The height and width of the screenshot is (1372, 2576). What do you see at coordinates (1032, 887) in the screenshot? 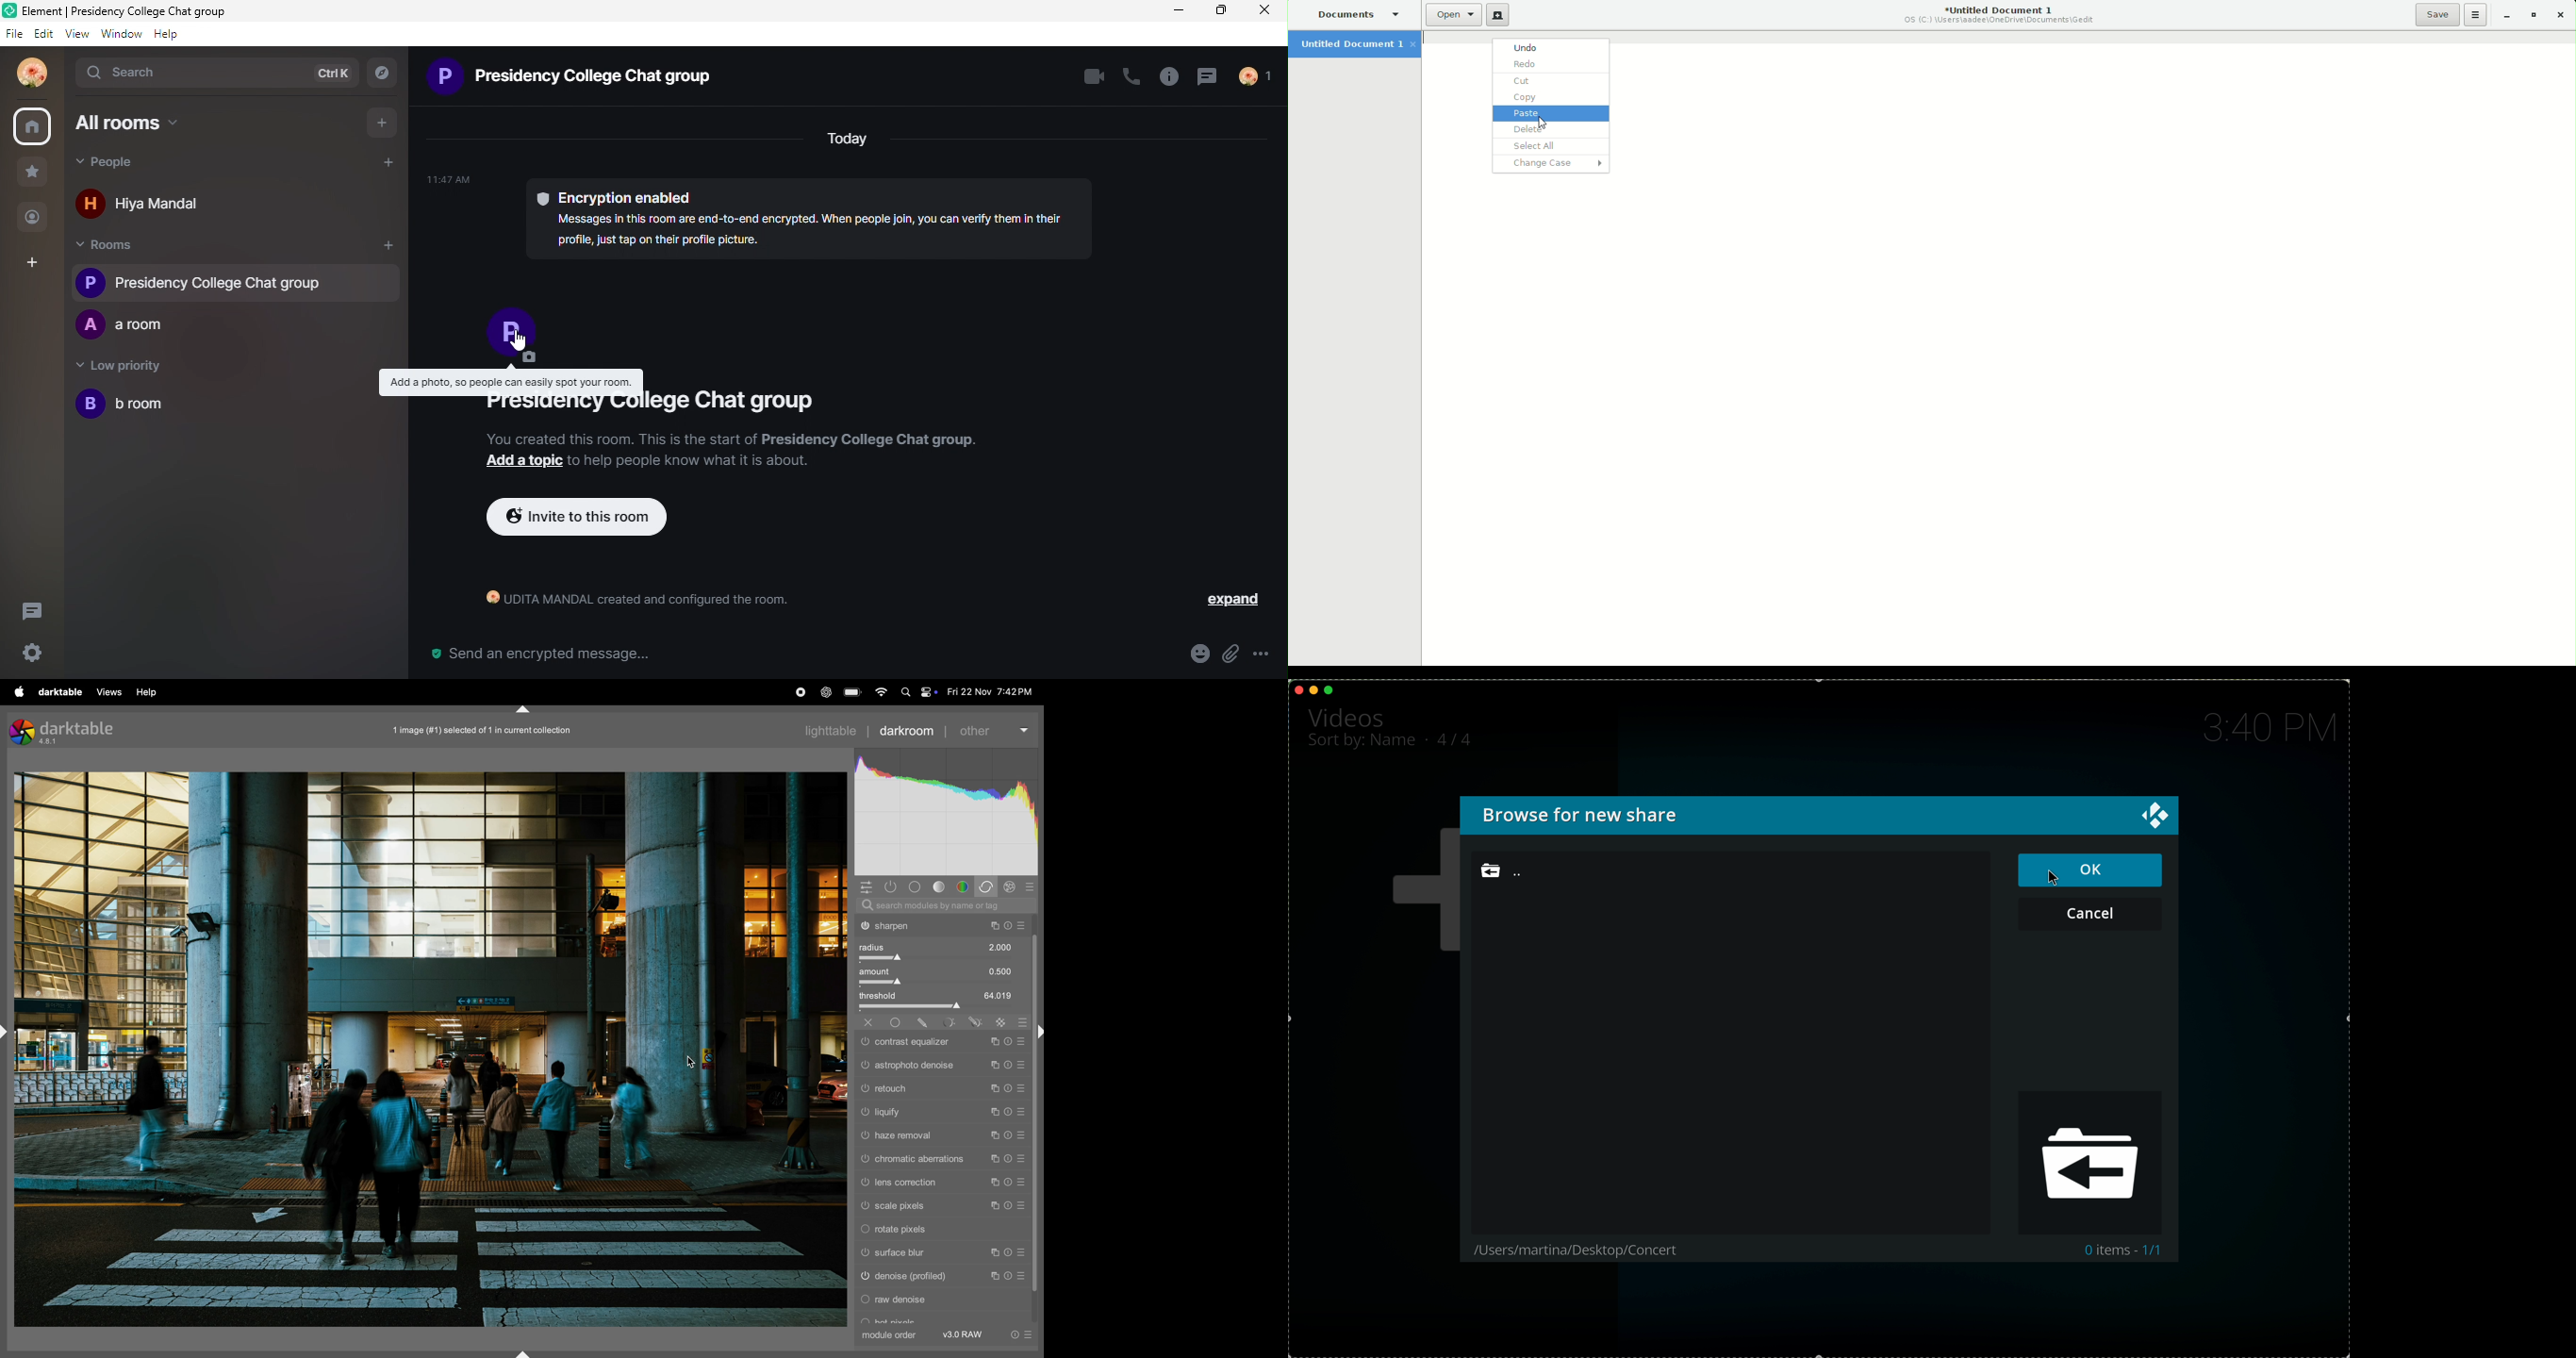
I see `reset` at bounding box center [1032, 887].